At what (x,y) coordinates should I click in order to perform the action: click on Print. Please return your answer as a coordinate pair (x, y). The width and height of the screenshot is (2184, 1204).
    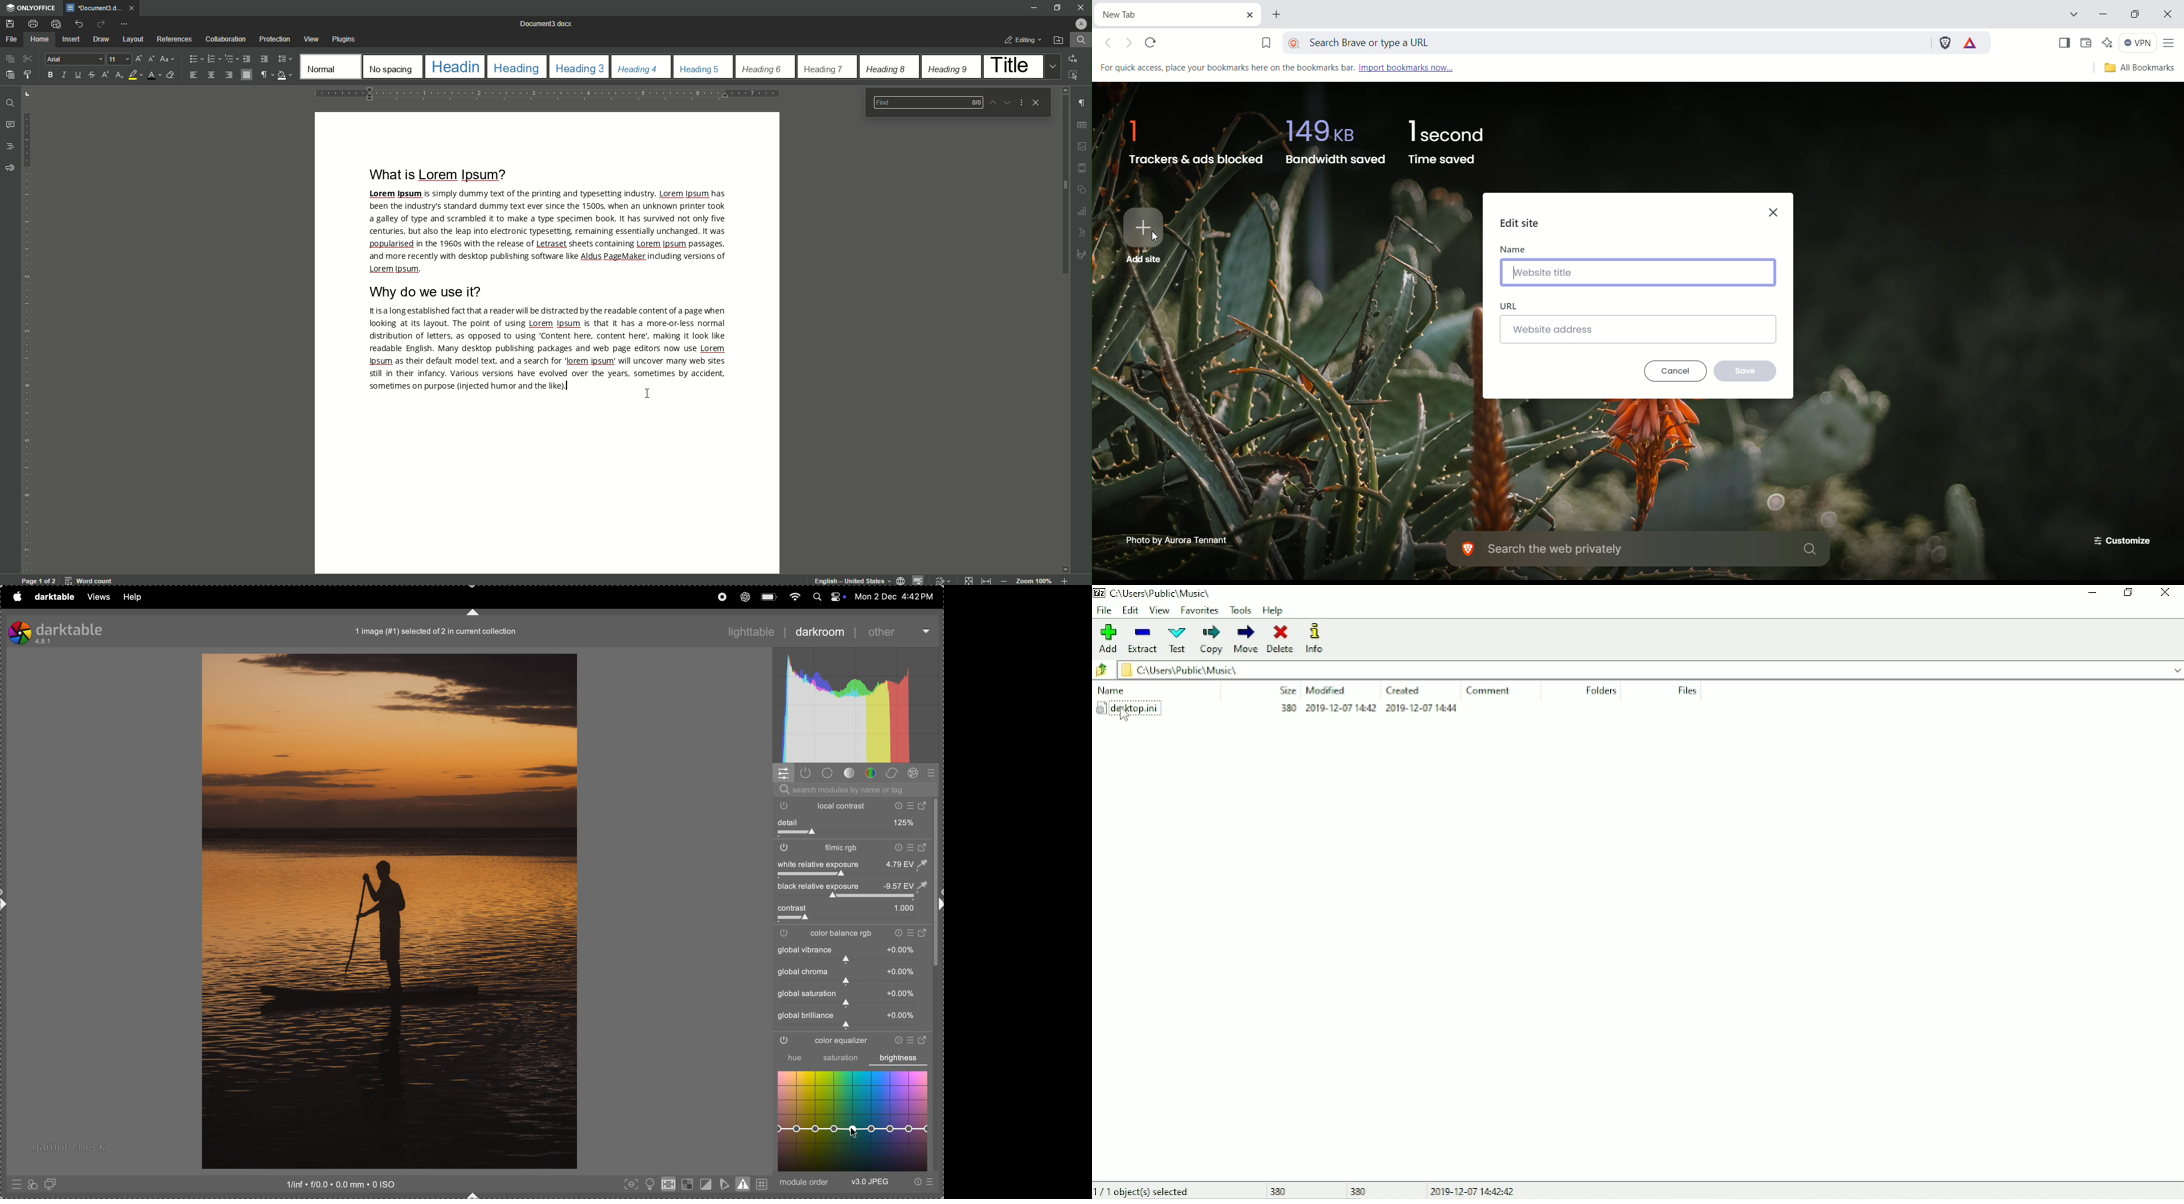
    Looking at the image, I should click on (34, 24).